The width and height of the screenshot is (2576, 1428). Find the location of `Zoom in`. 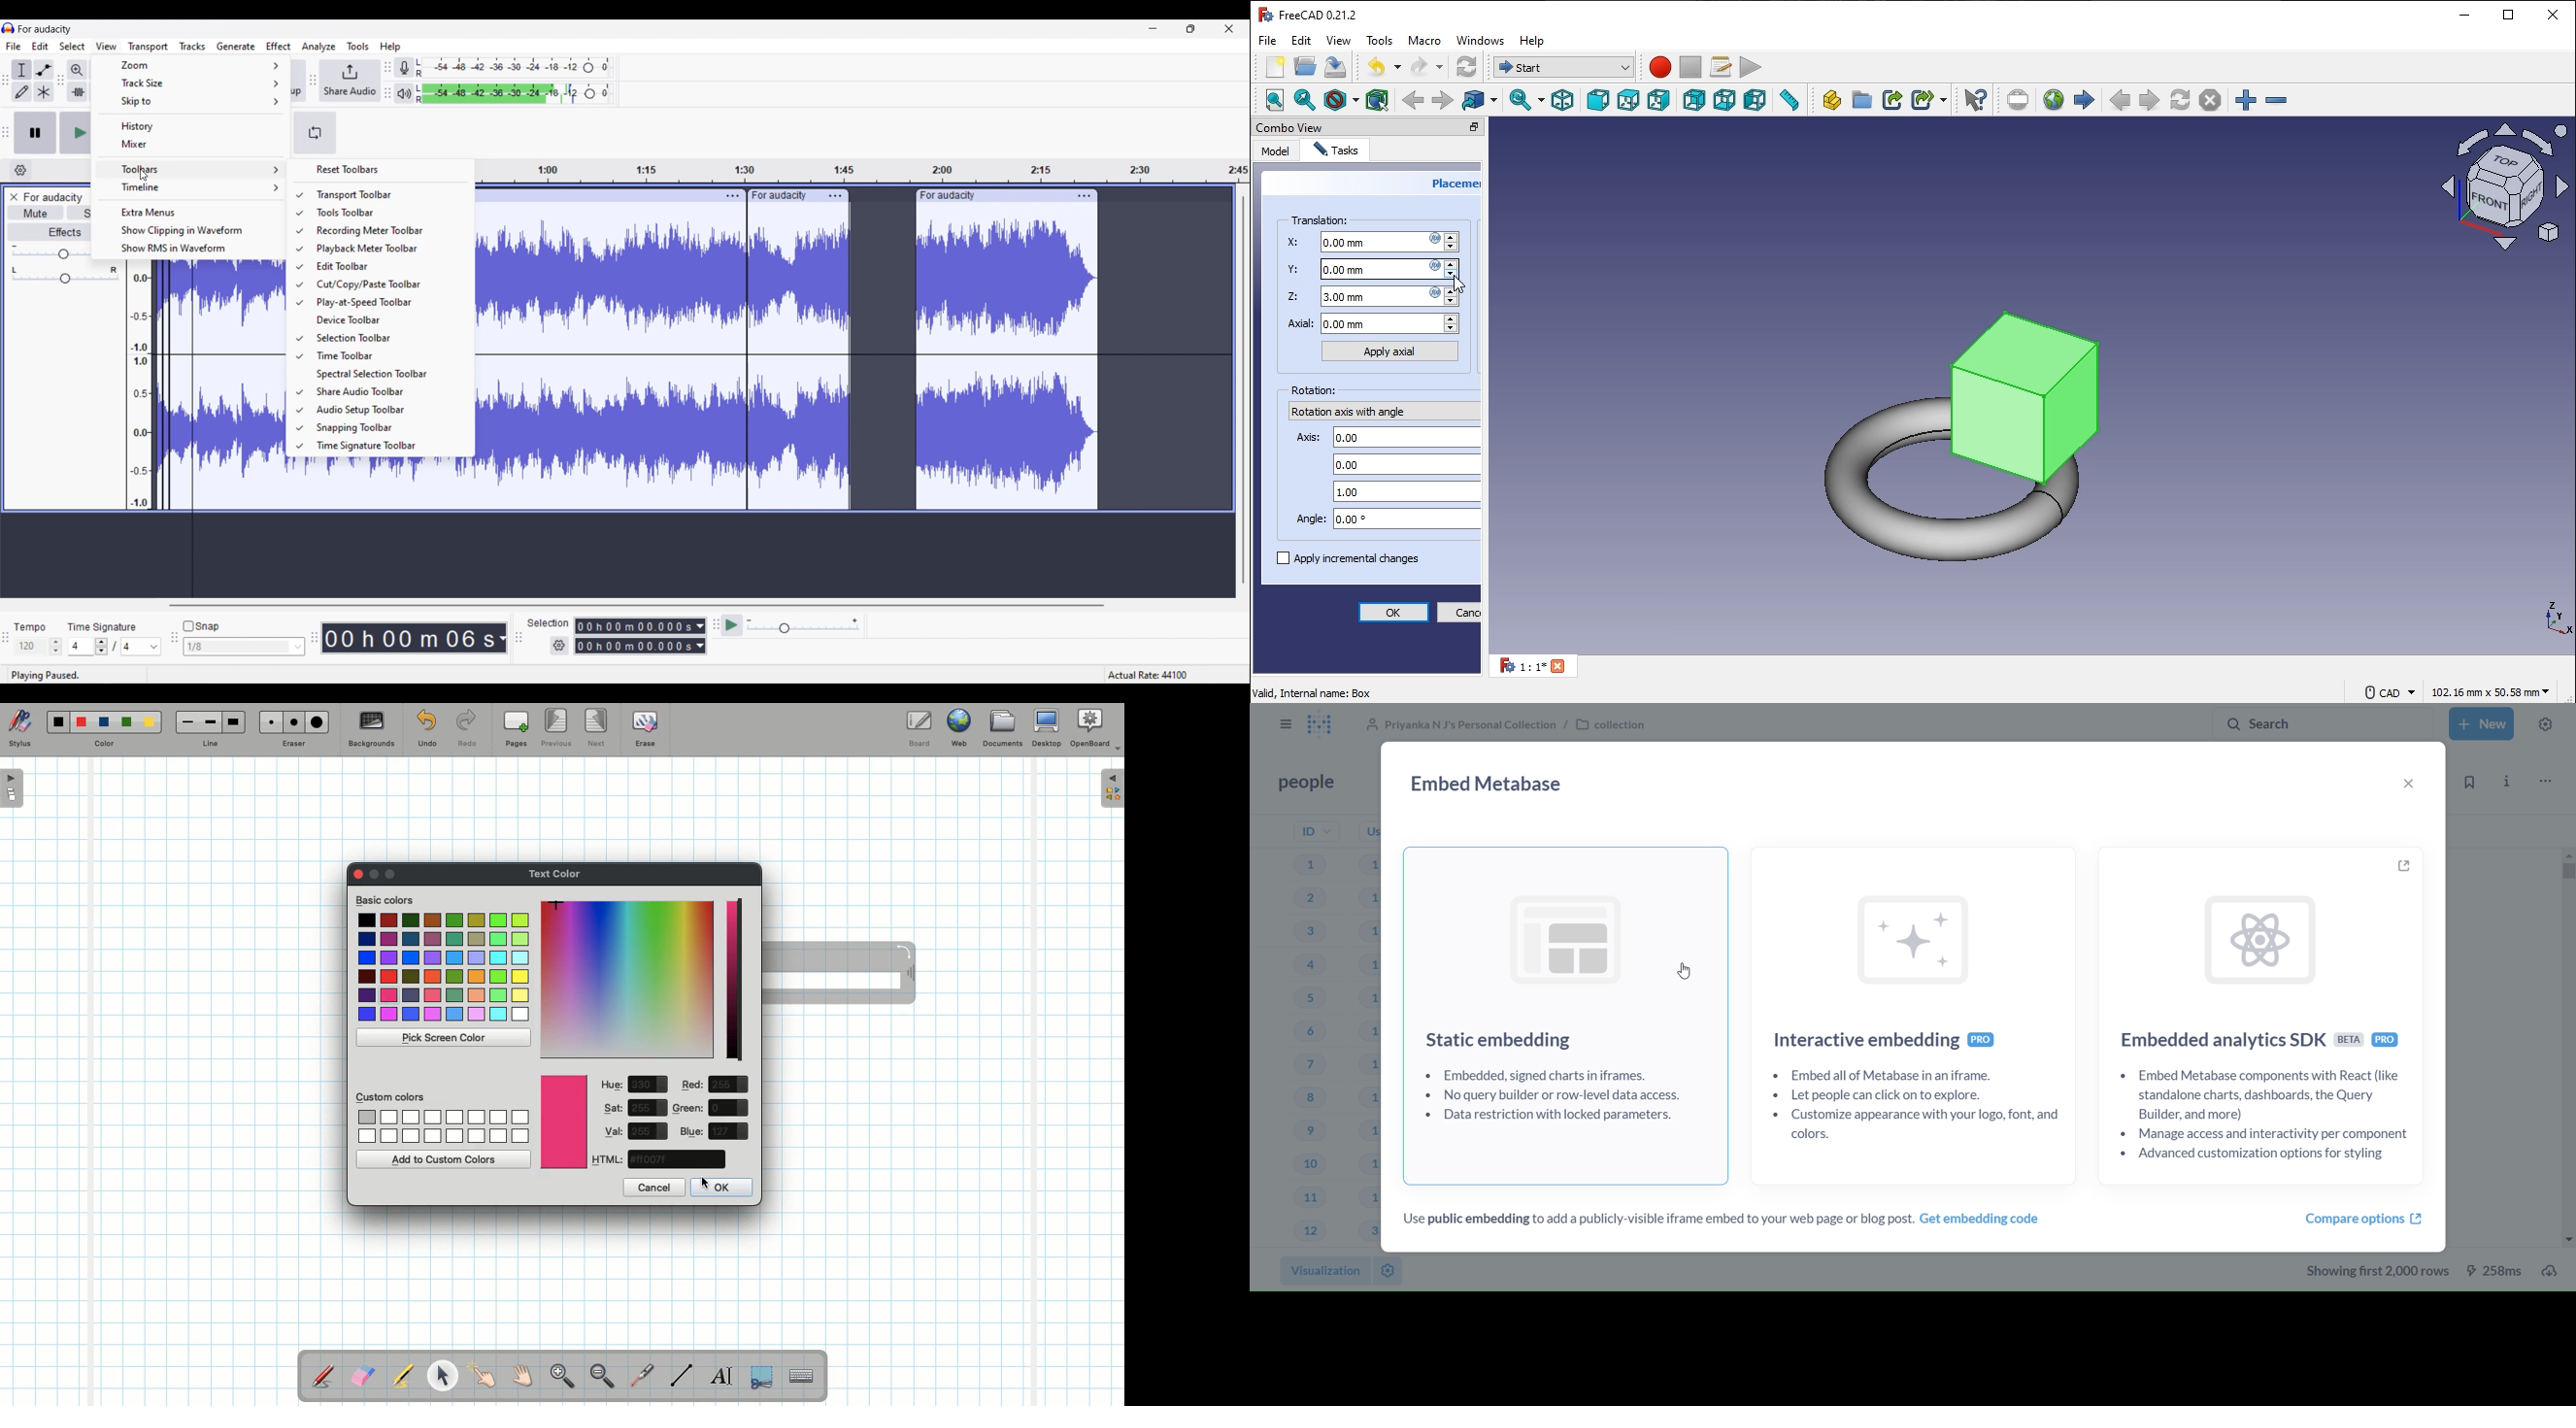

Zoom in is located at coordinates (77, 70).